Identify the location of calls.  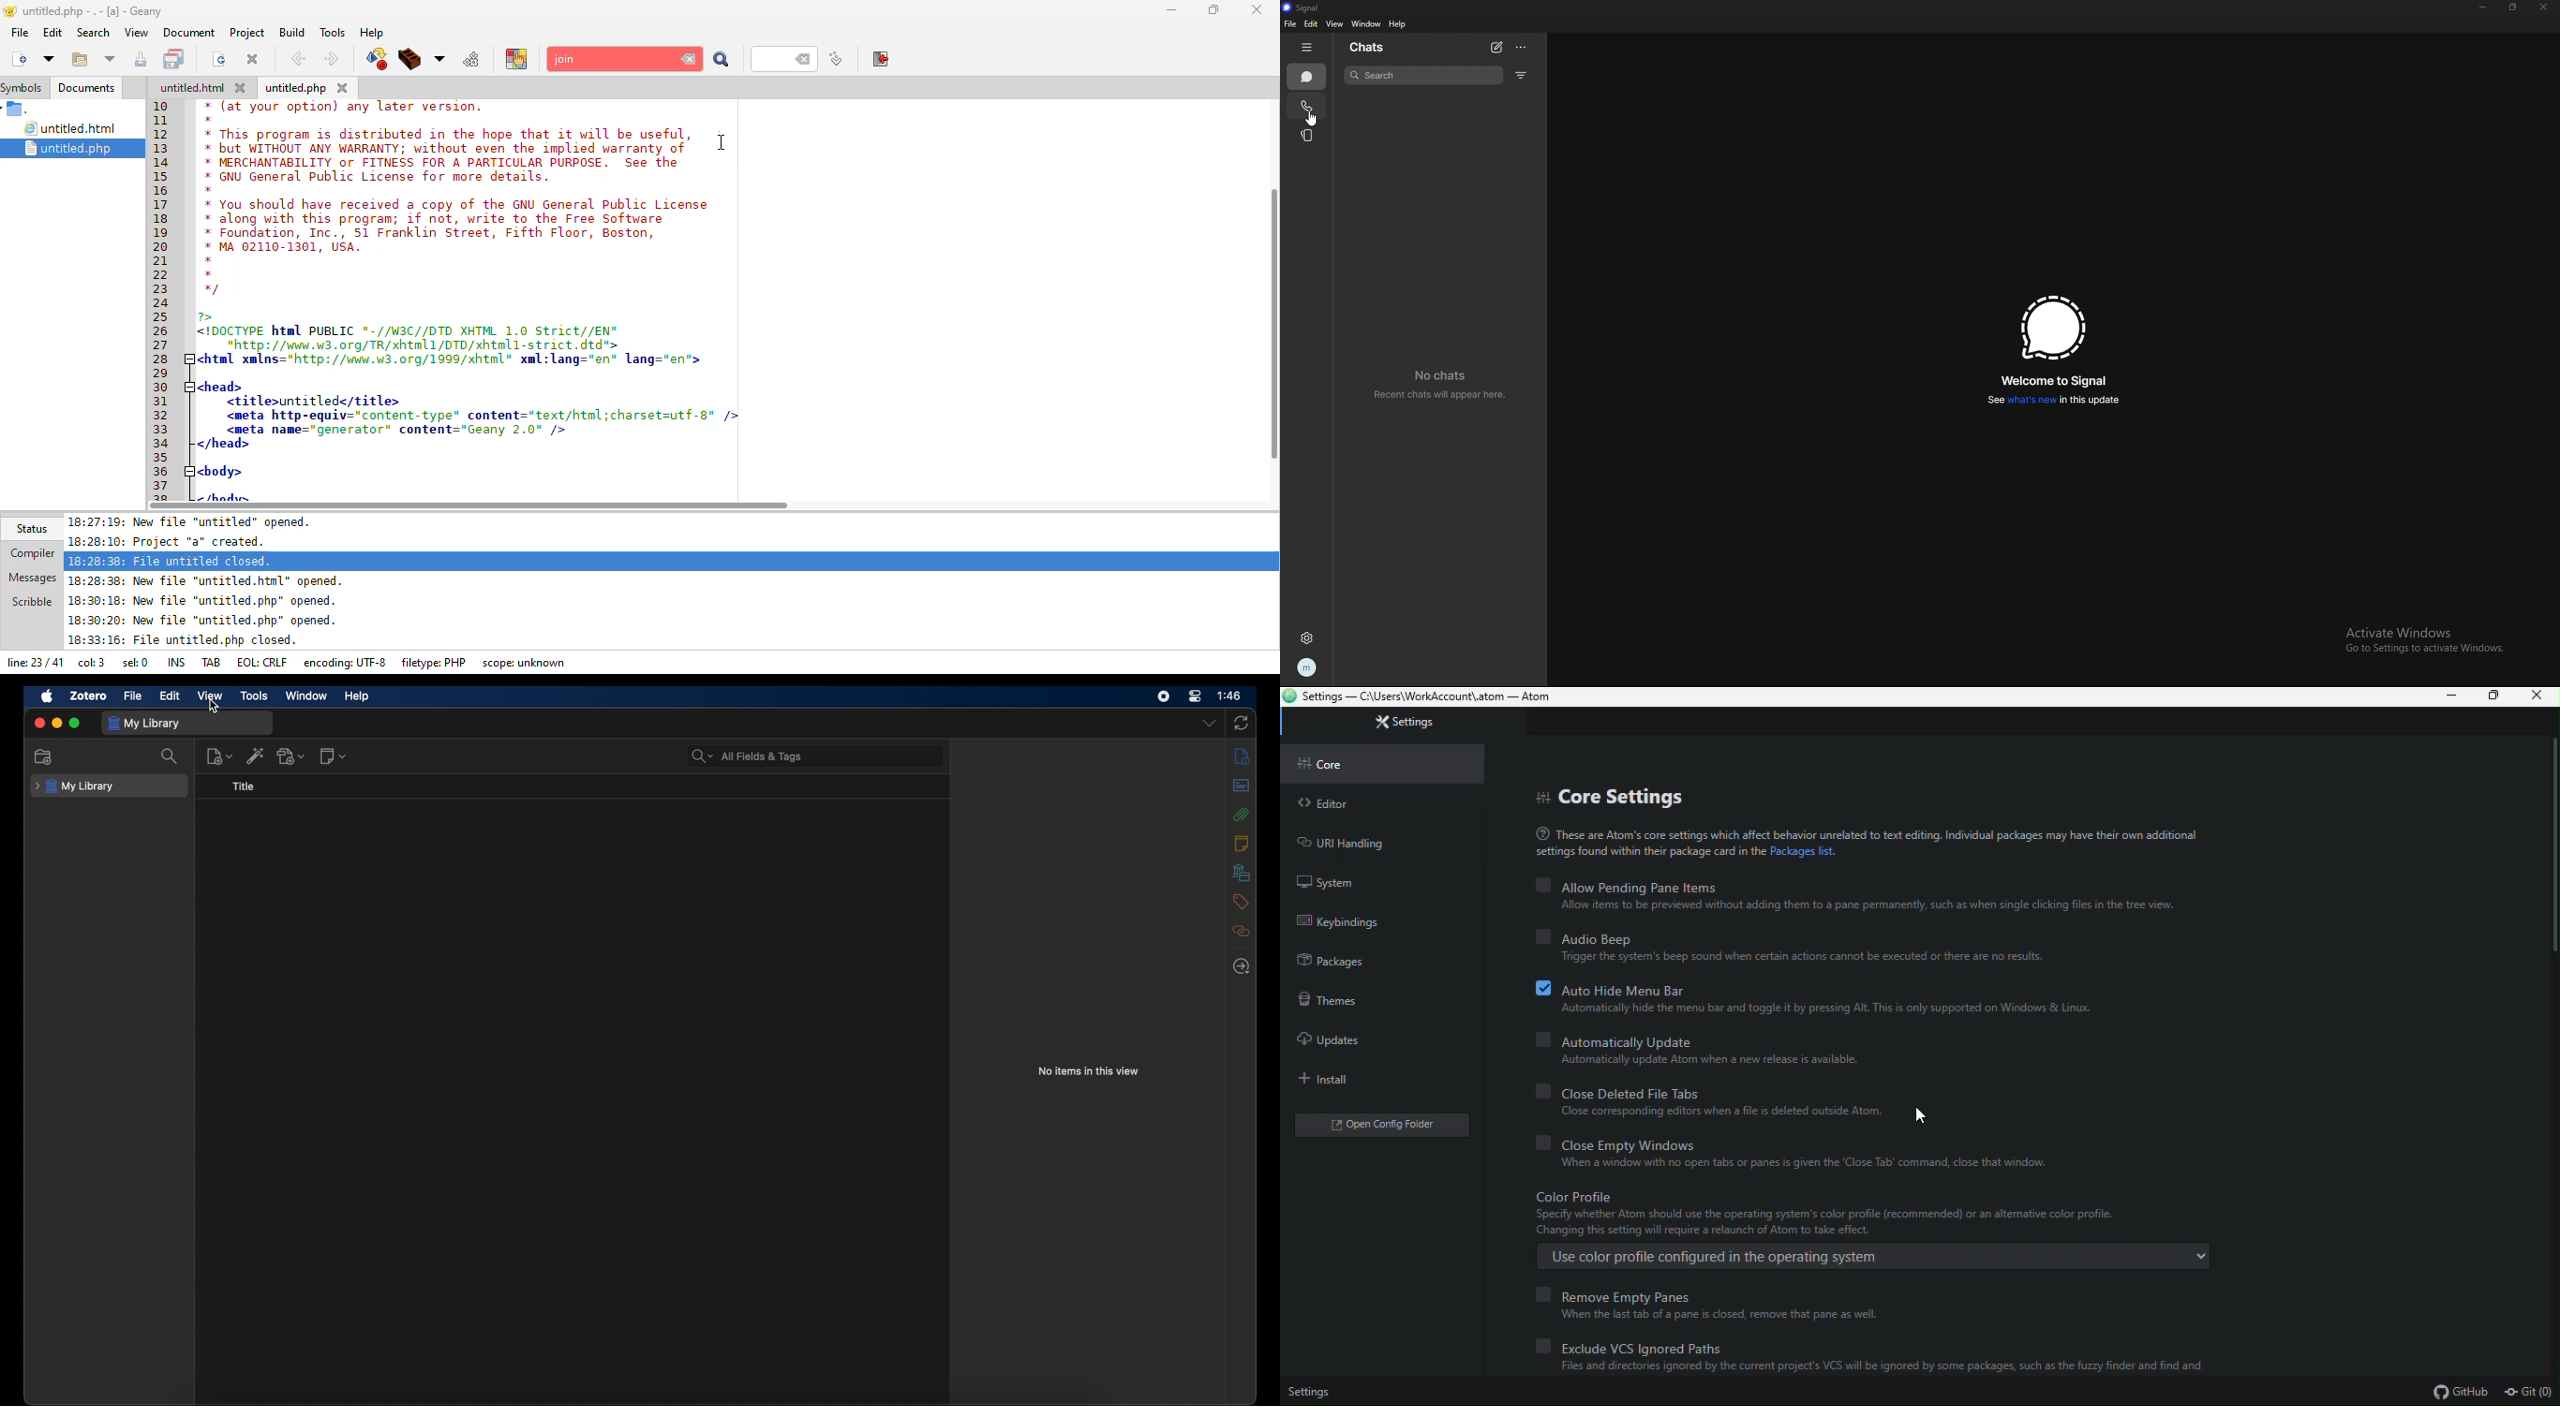
(1305, 107).